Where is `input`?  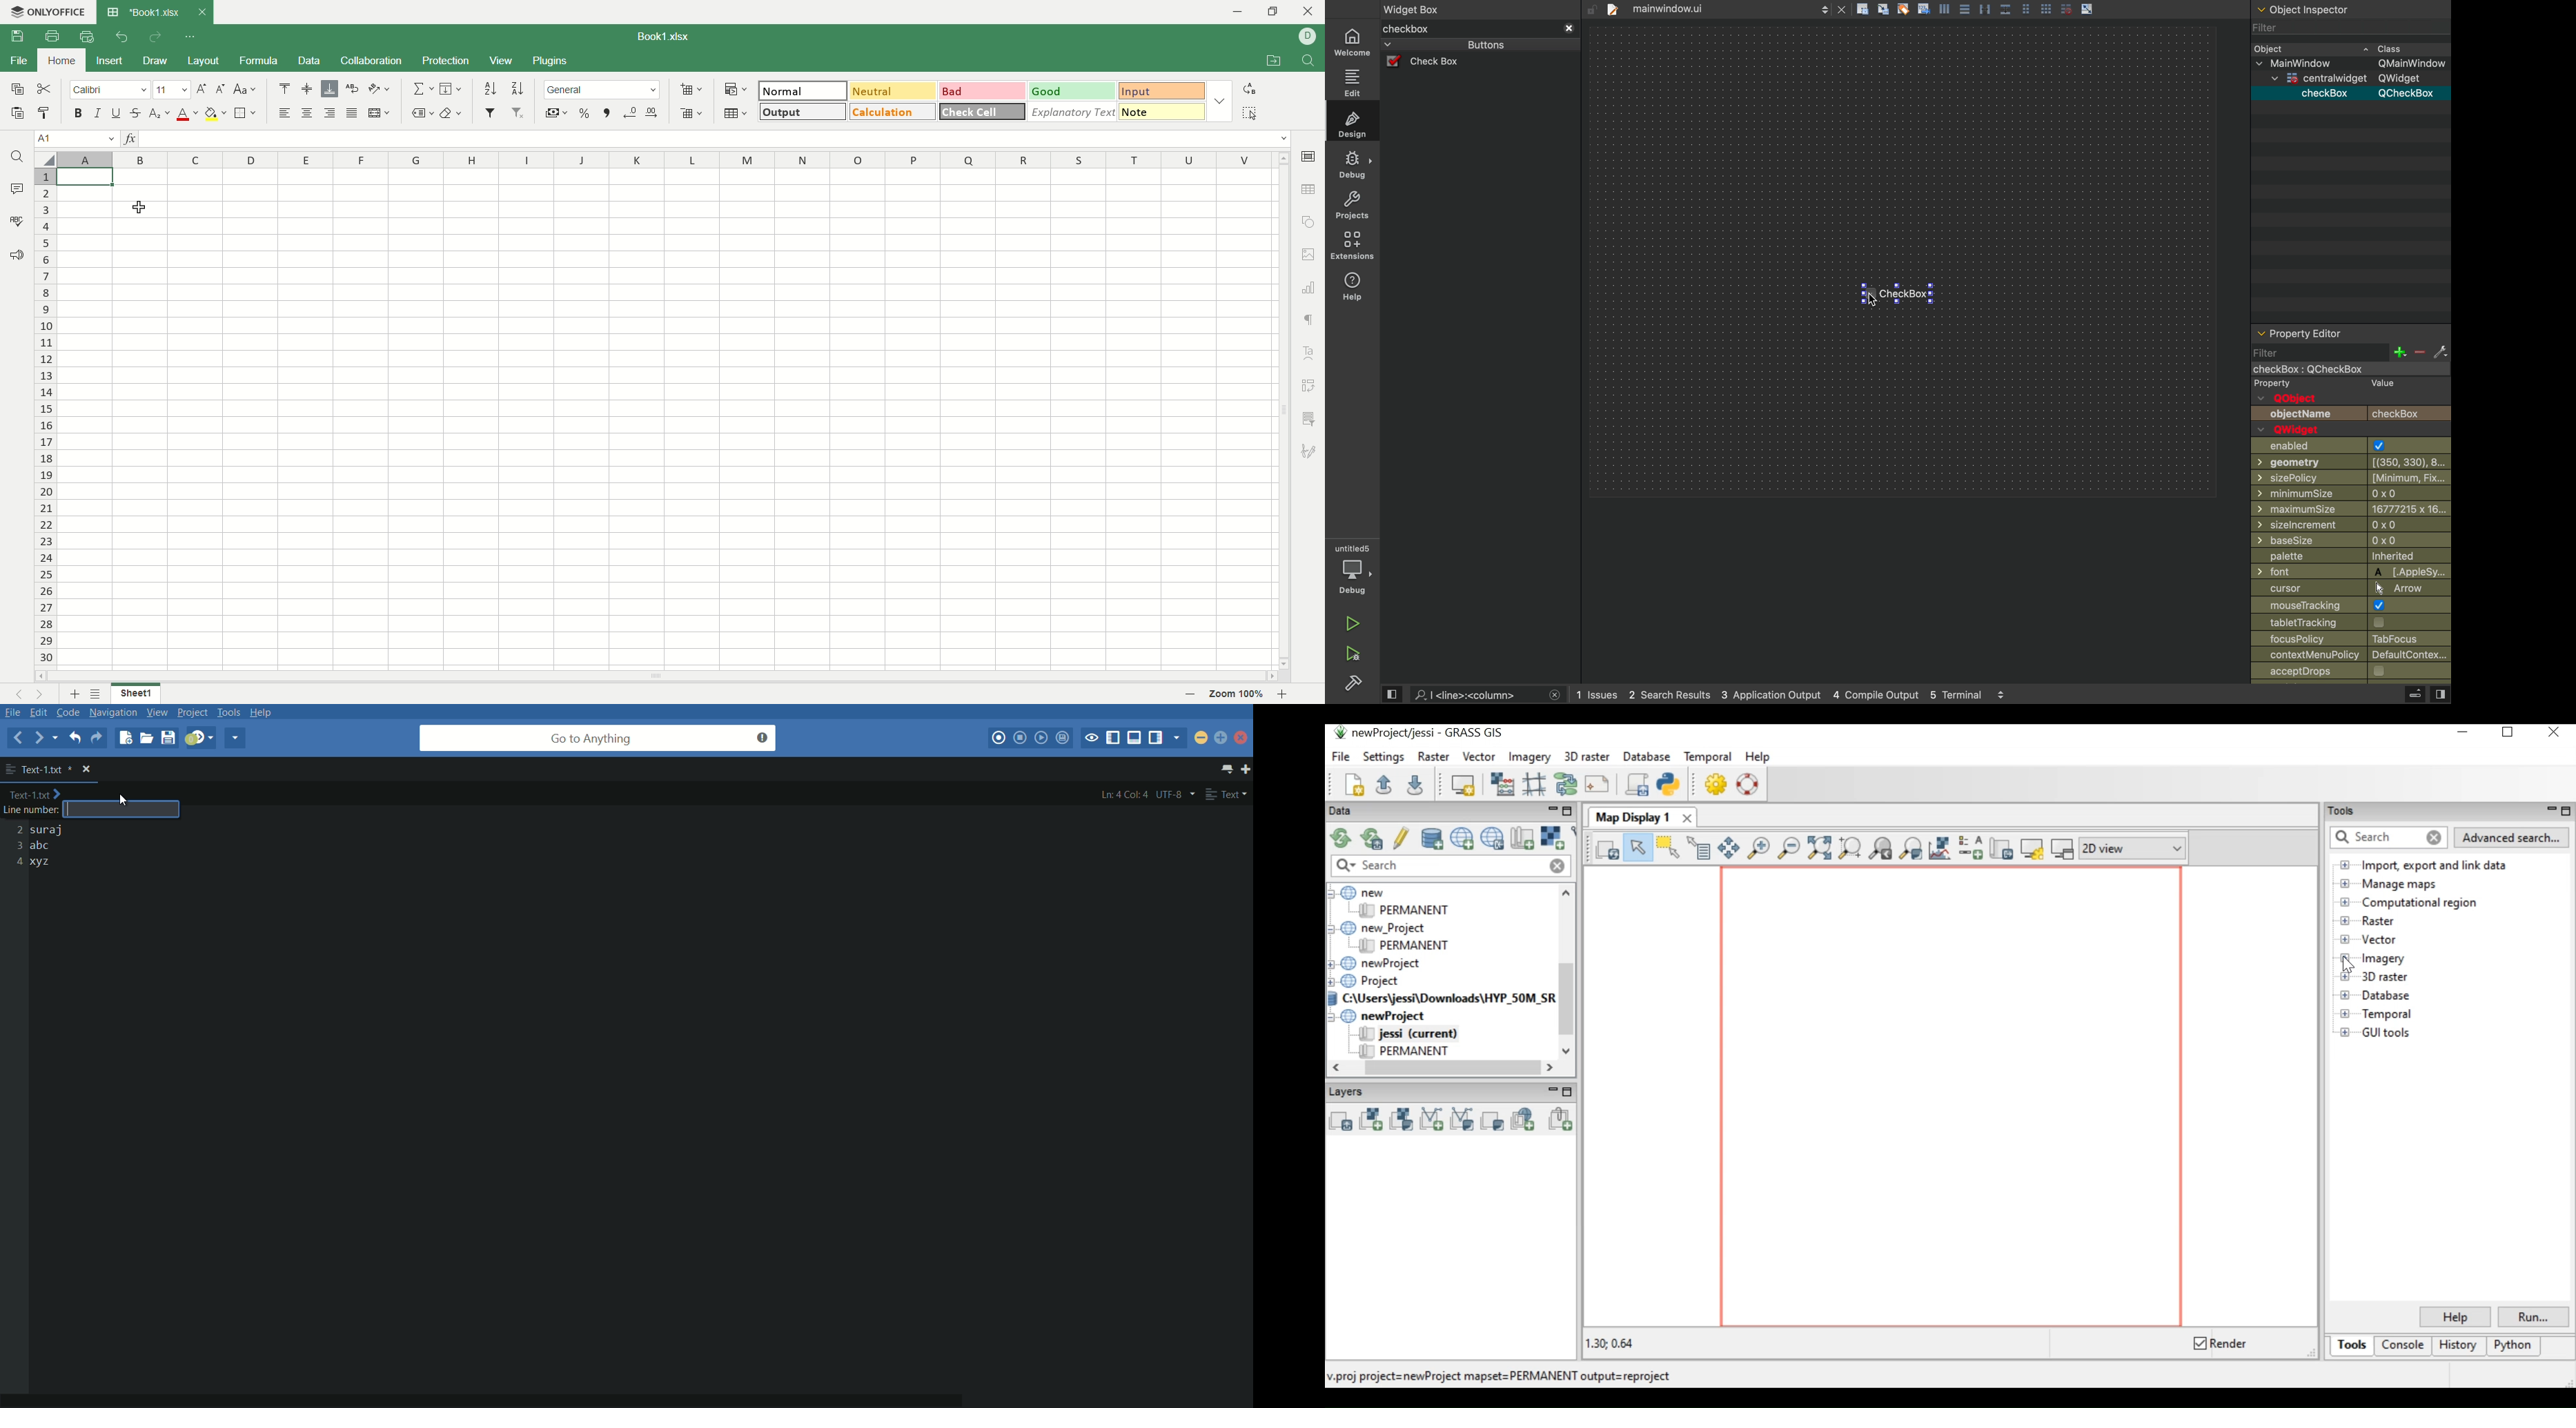 input is located at coordinates (1163, 91).